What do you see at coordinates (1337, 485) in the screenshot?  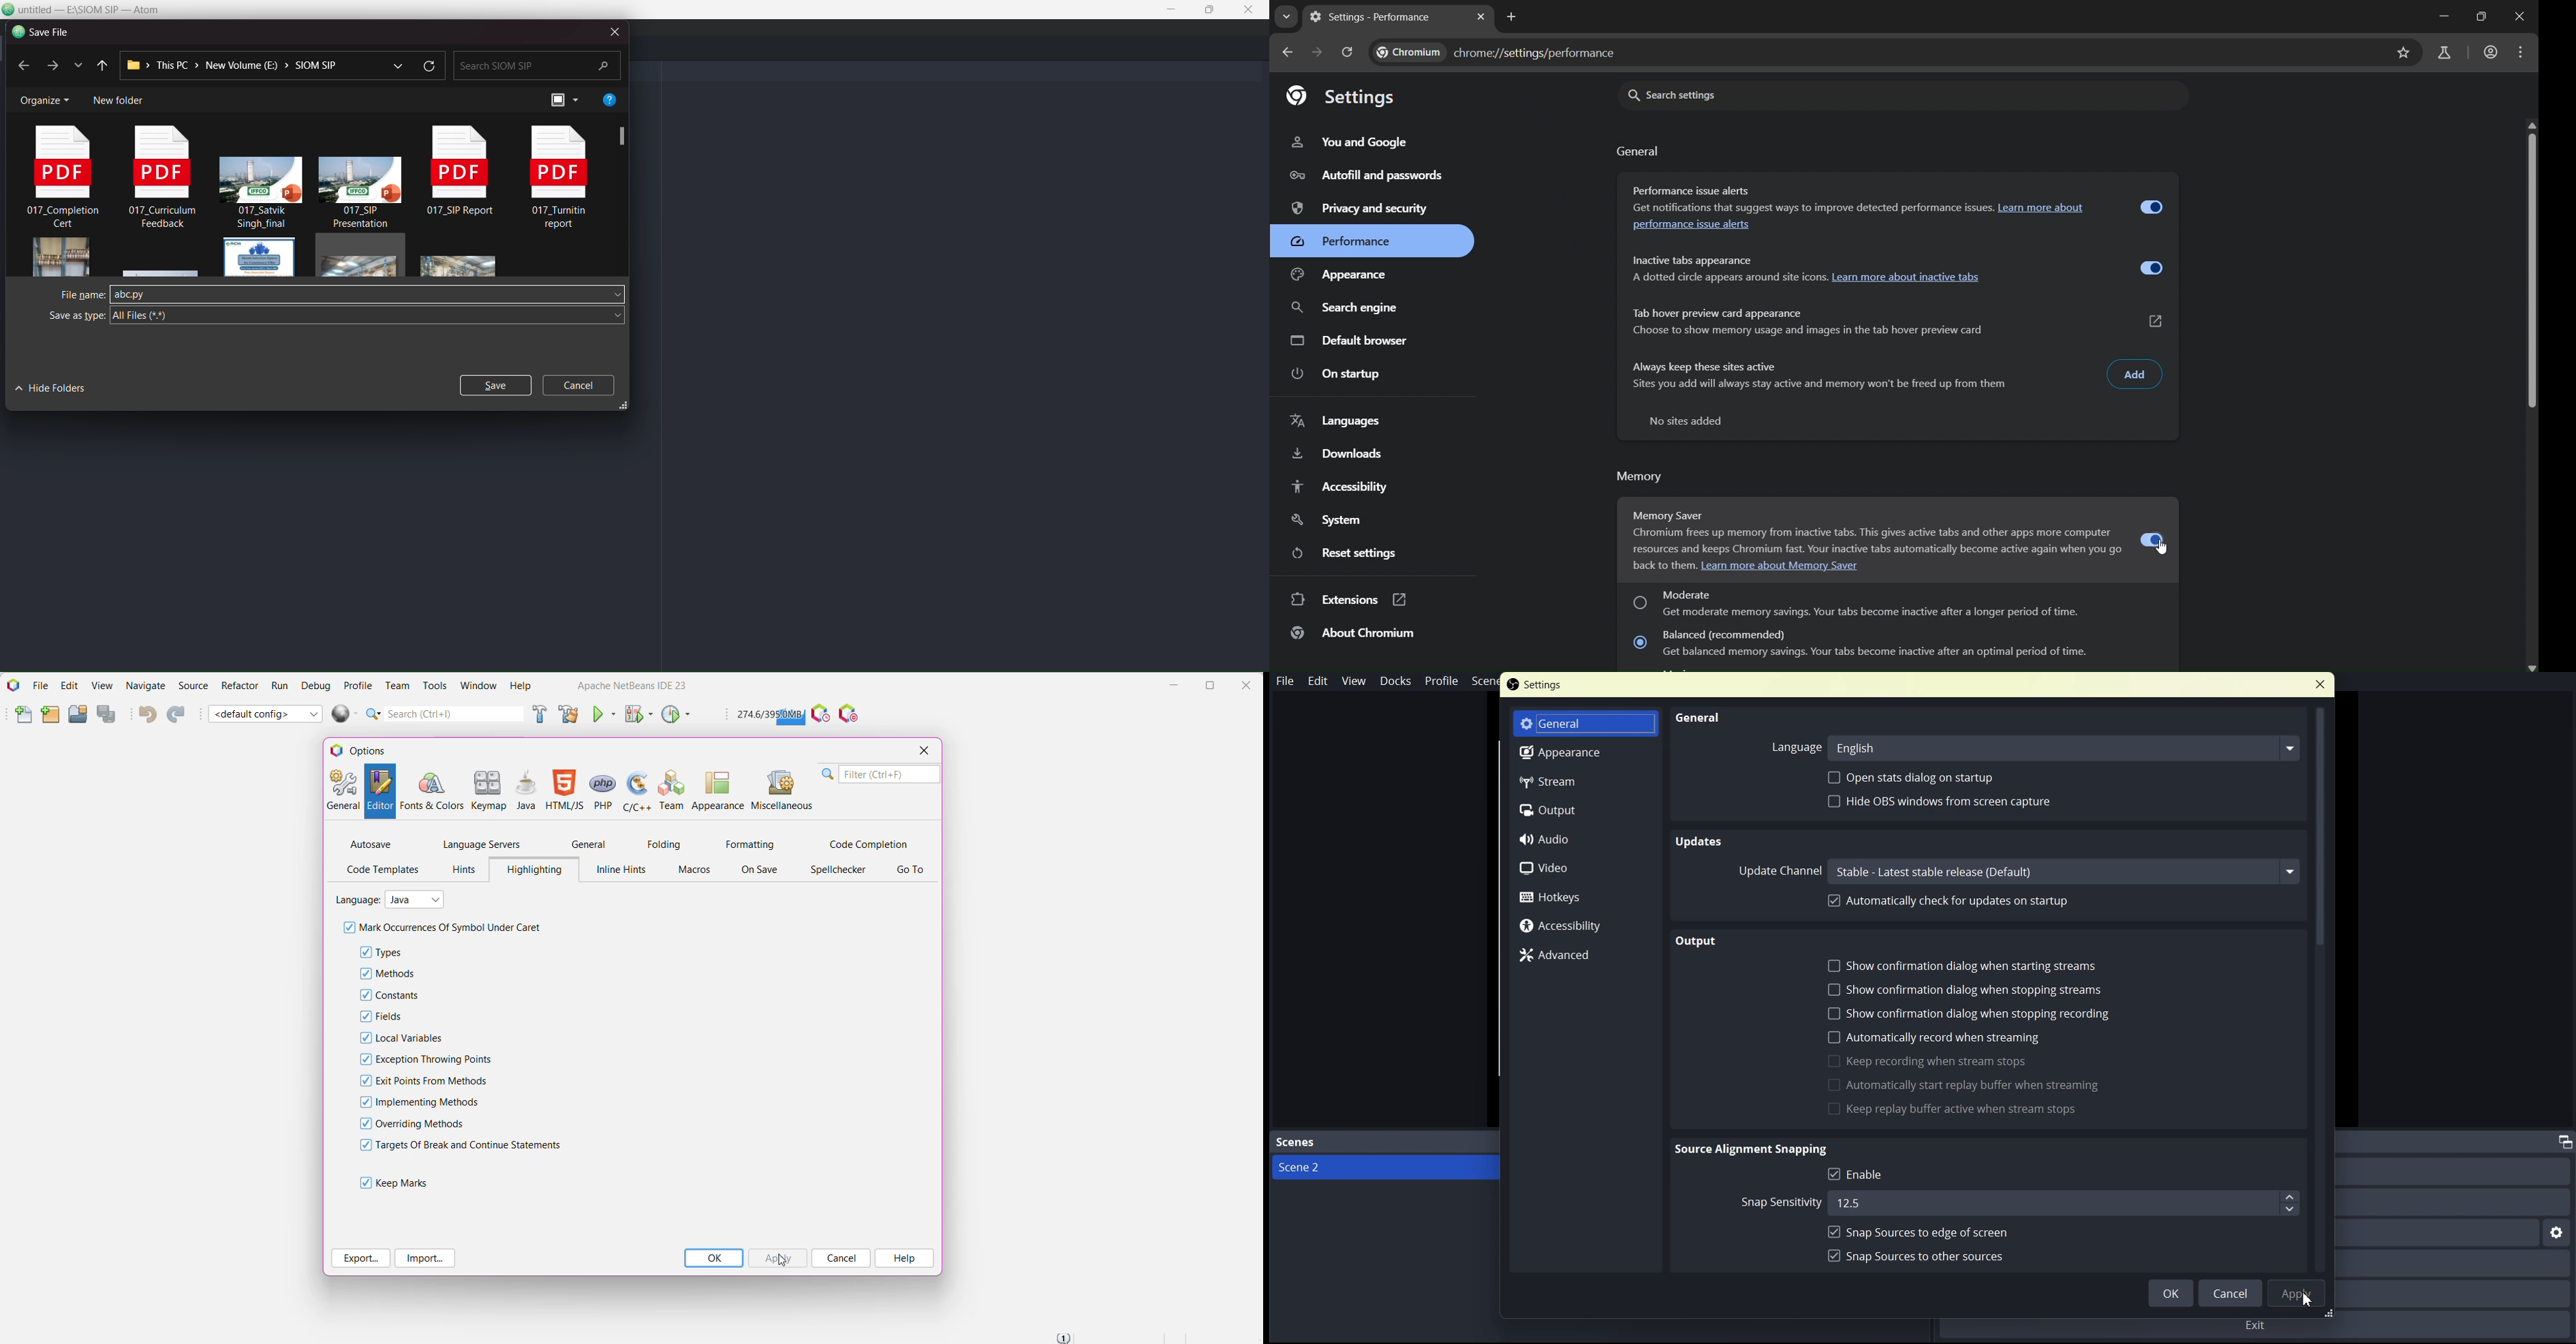 I see `Accessibility` at bounding box center [1337, 485].